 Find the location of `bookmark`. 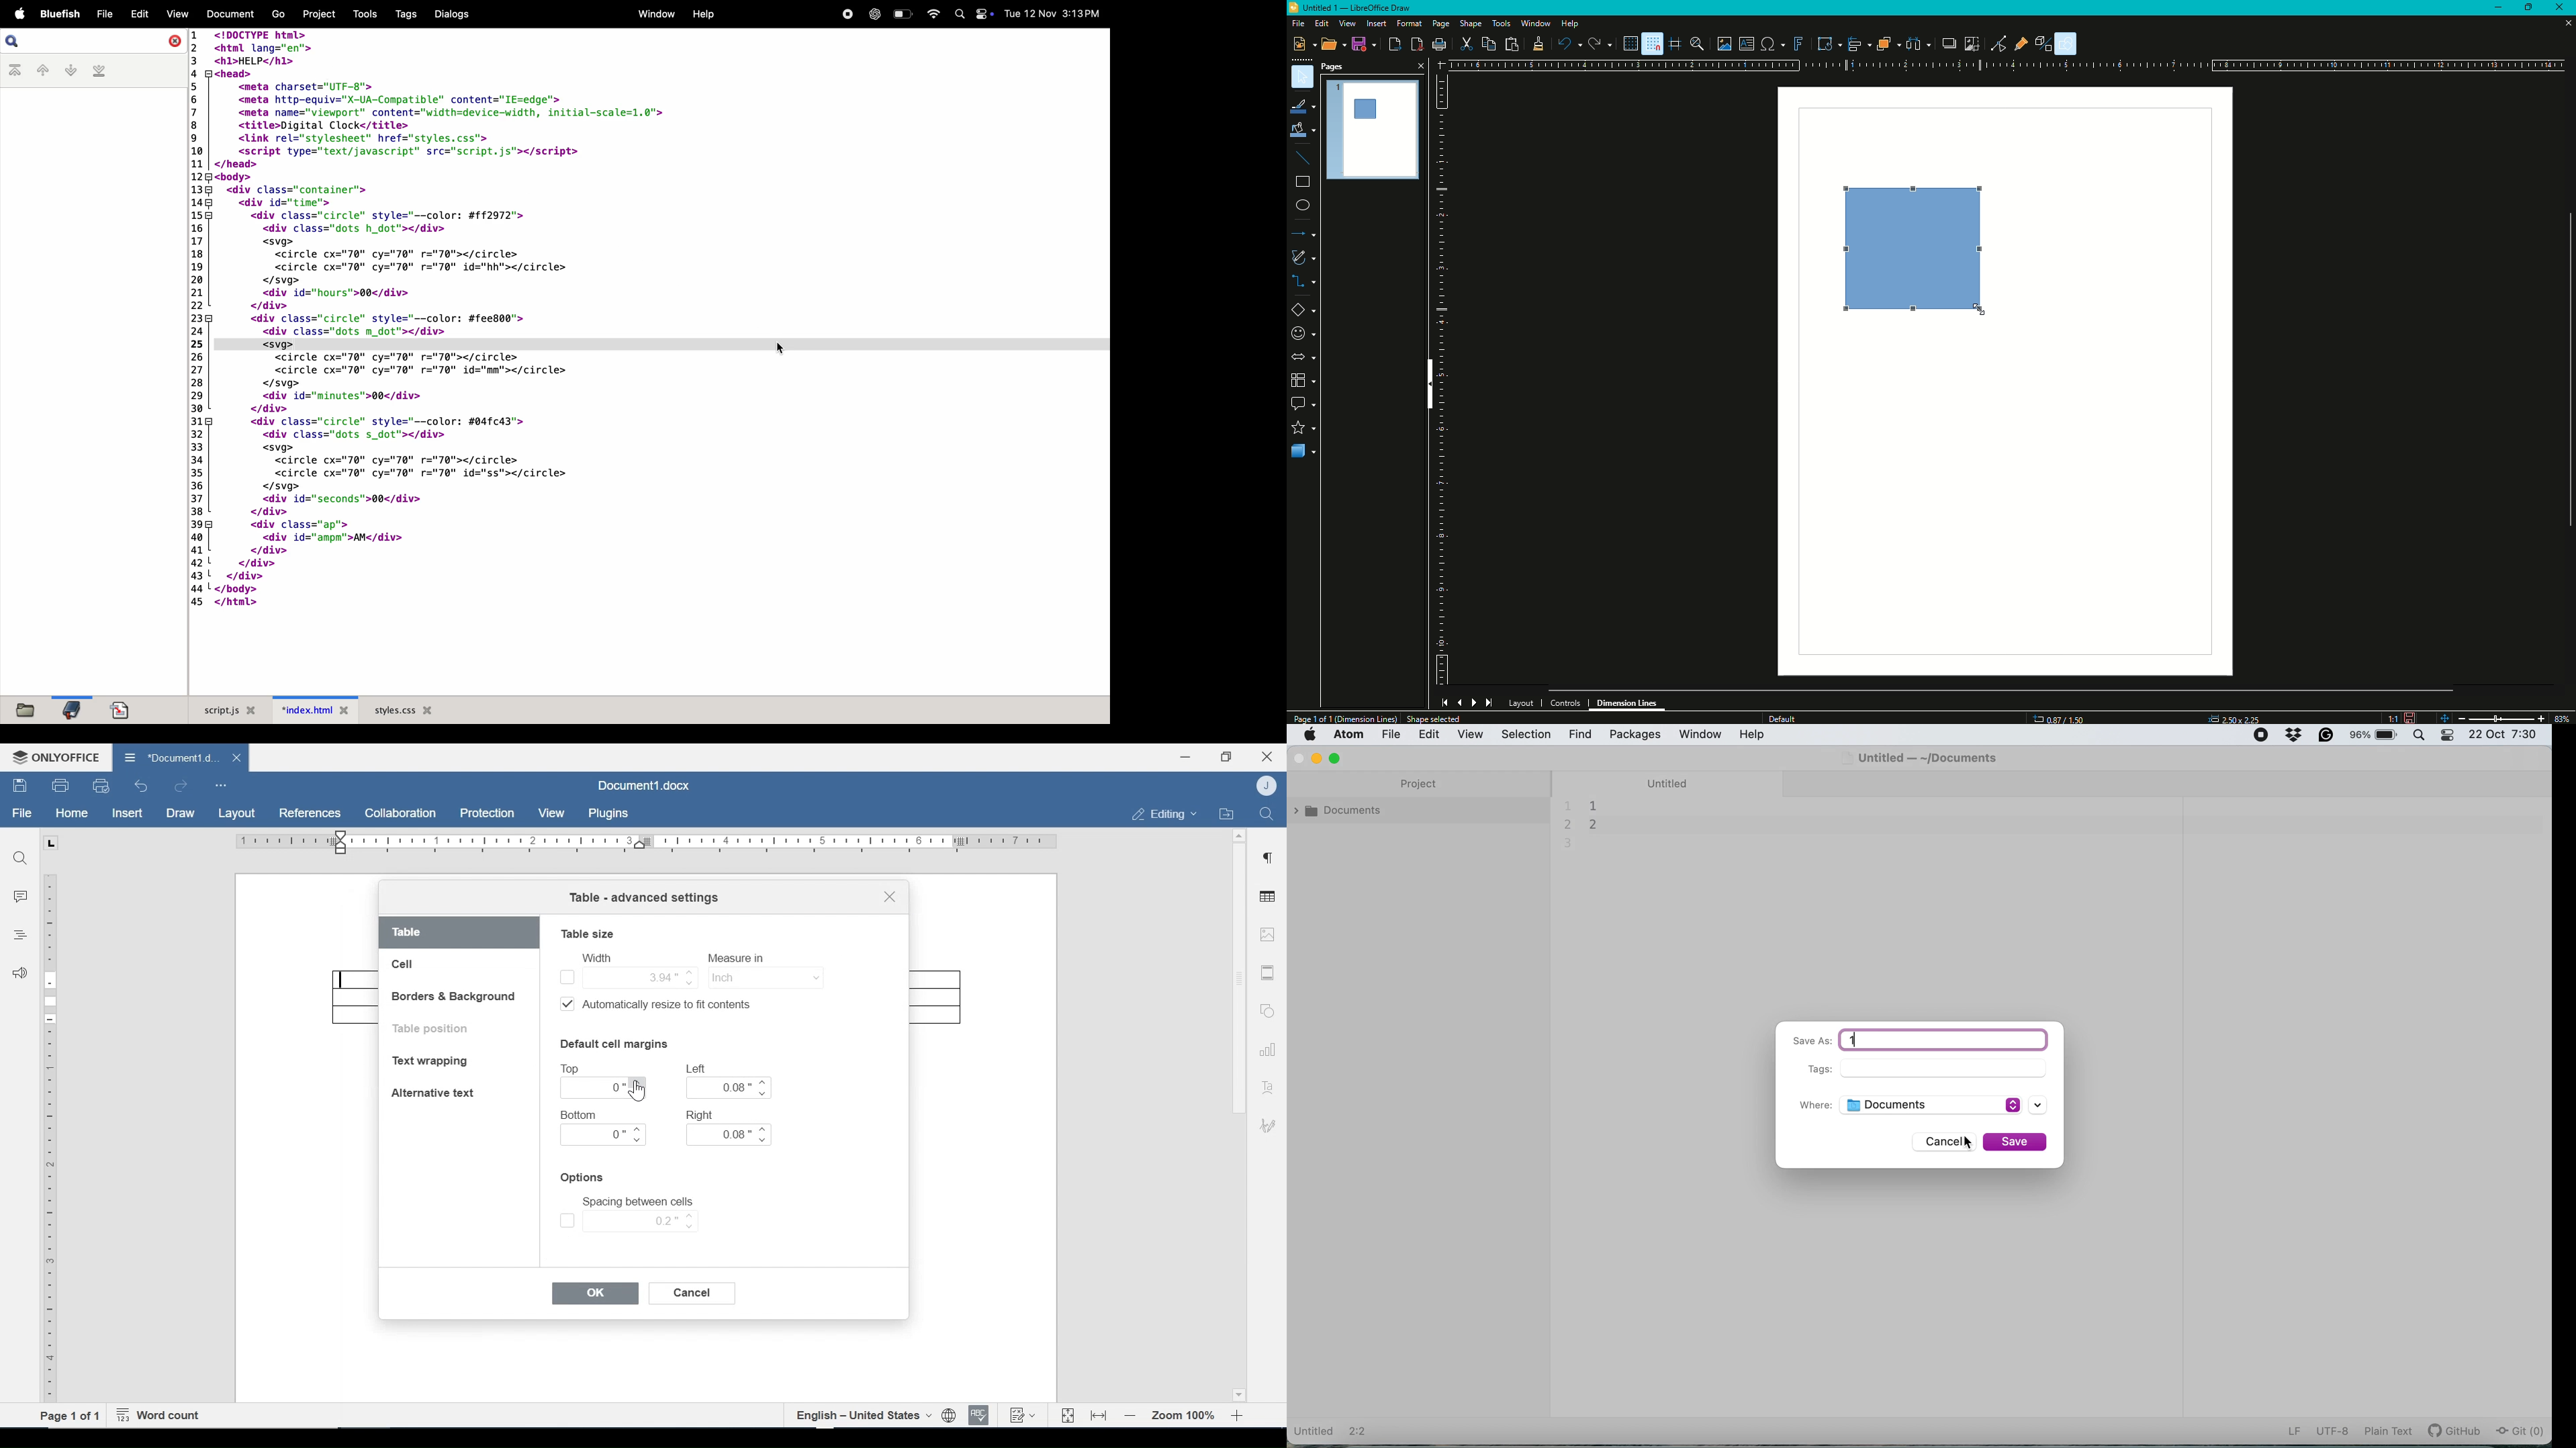

bookmark is located at coordinates (71, 709).